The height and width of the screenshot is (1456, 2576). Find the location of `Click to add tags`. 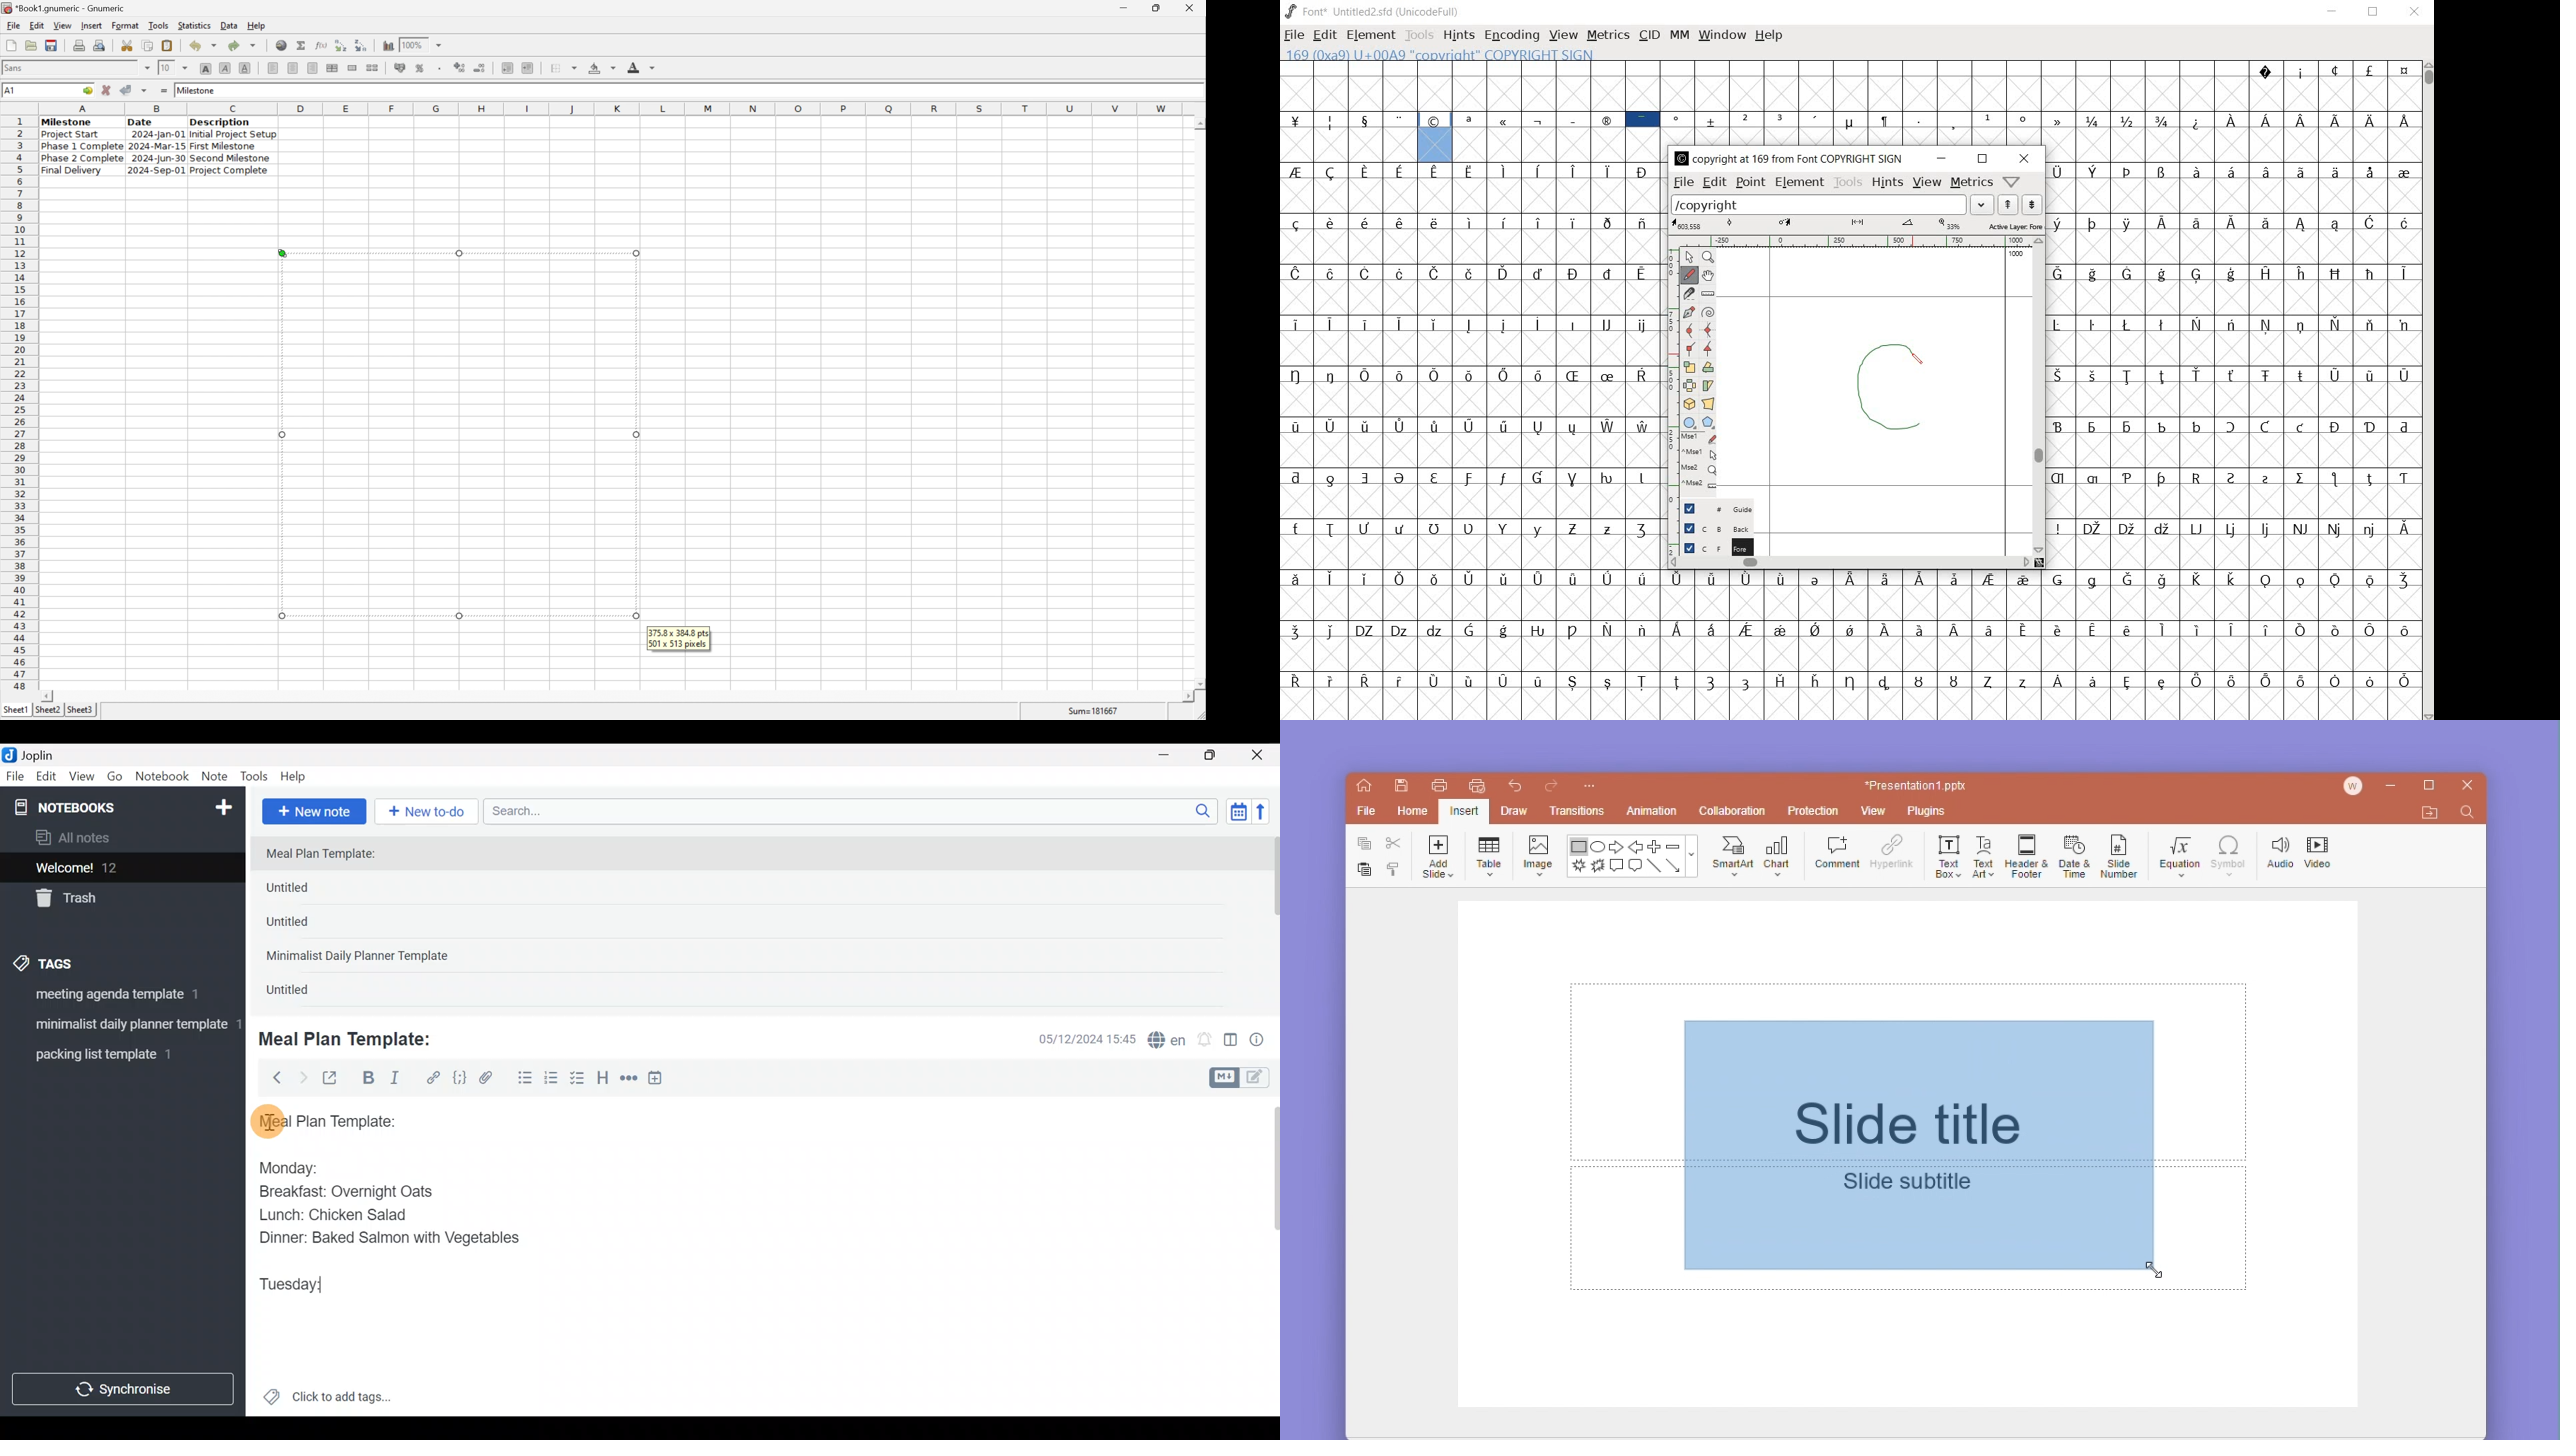

Click to add tags is located at coordinates (327, 1401).